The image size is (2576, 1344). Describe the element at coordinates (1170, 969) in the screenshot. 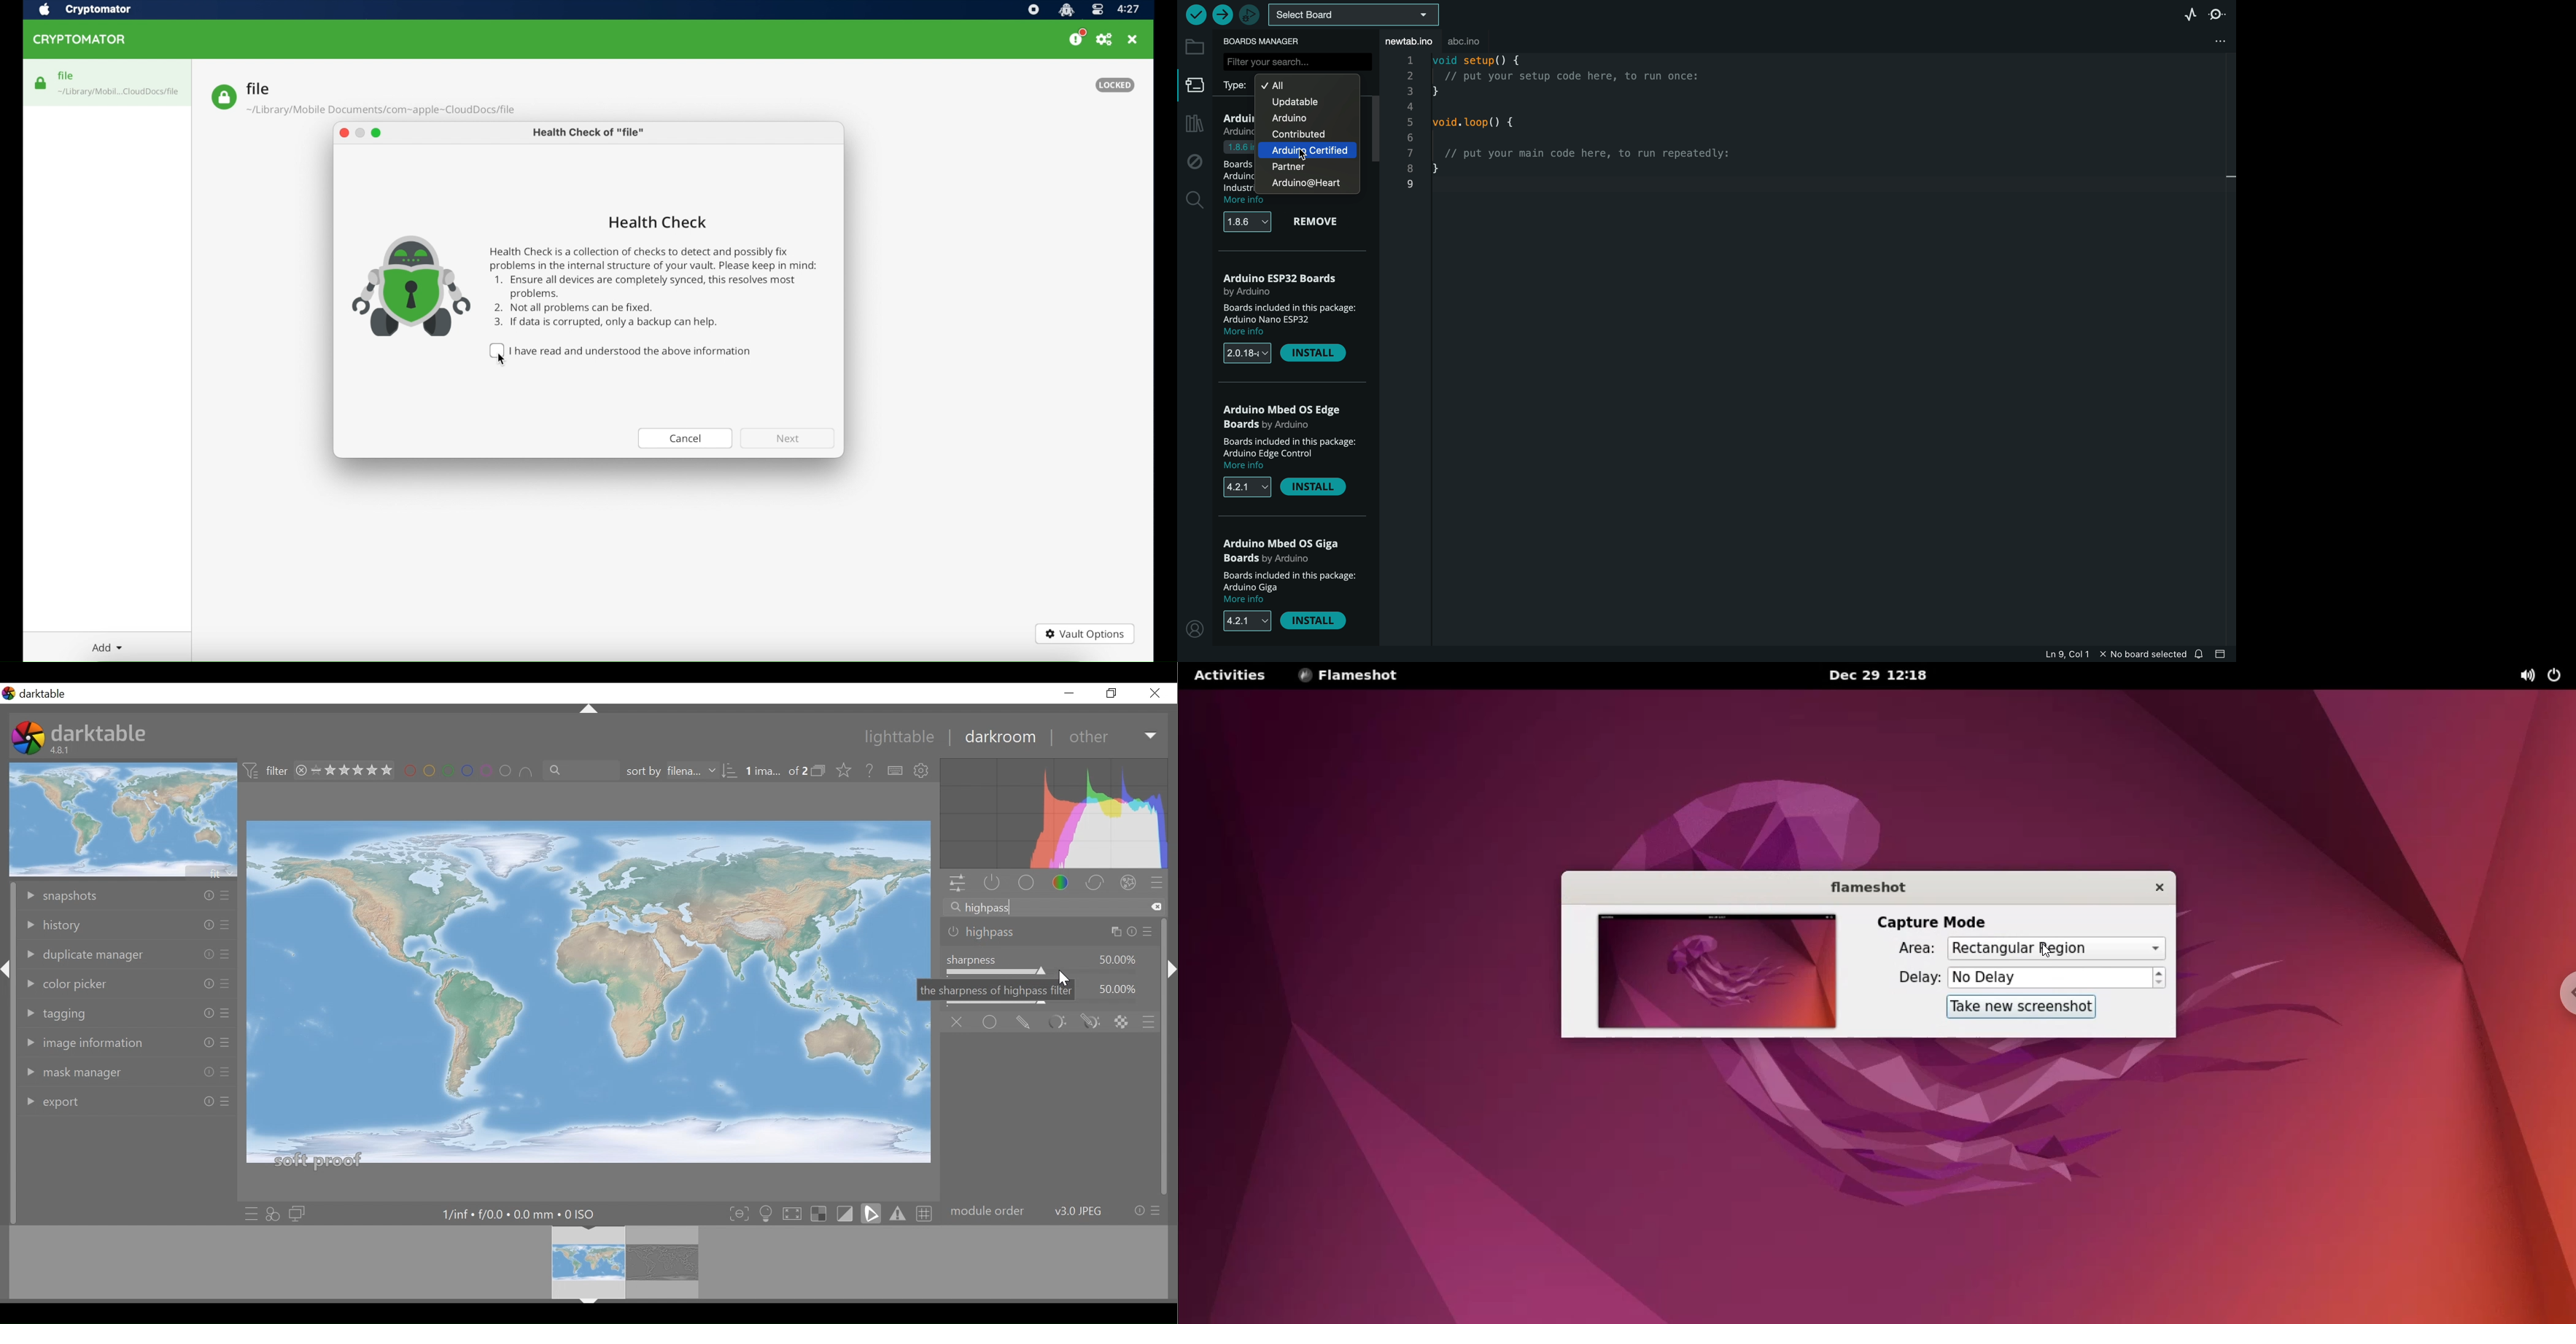

I see `expand/collapse` at that location.